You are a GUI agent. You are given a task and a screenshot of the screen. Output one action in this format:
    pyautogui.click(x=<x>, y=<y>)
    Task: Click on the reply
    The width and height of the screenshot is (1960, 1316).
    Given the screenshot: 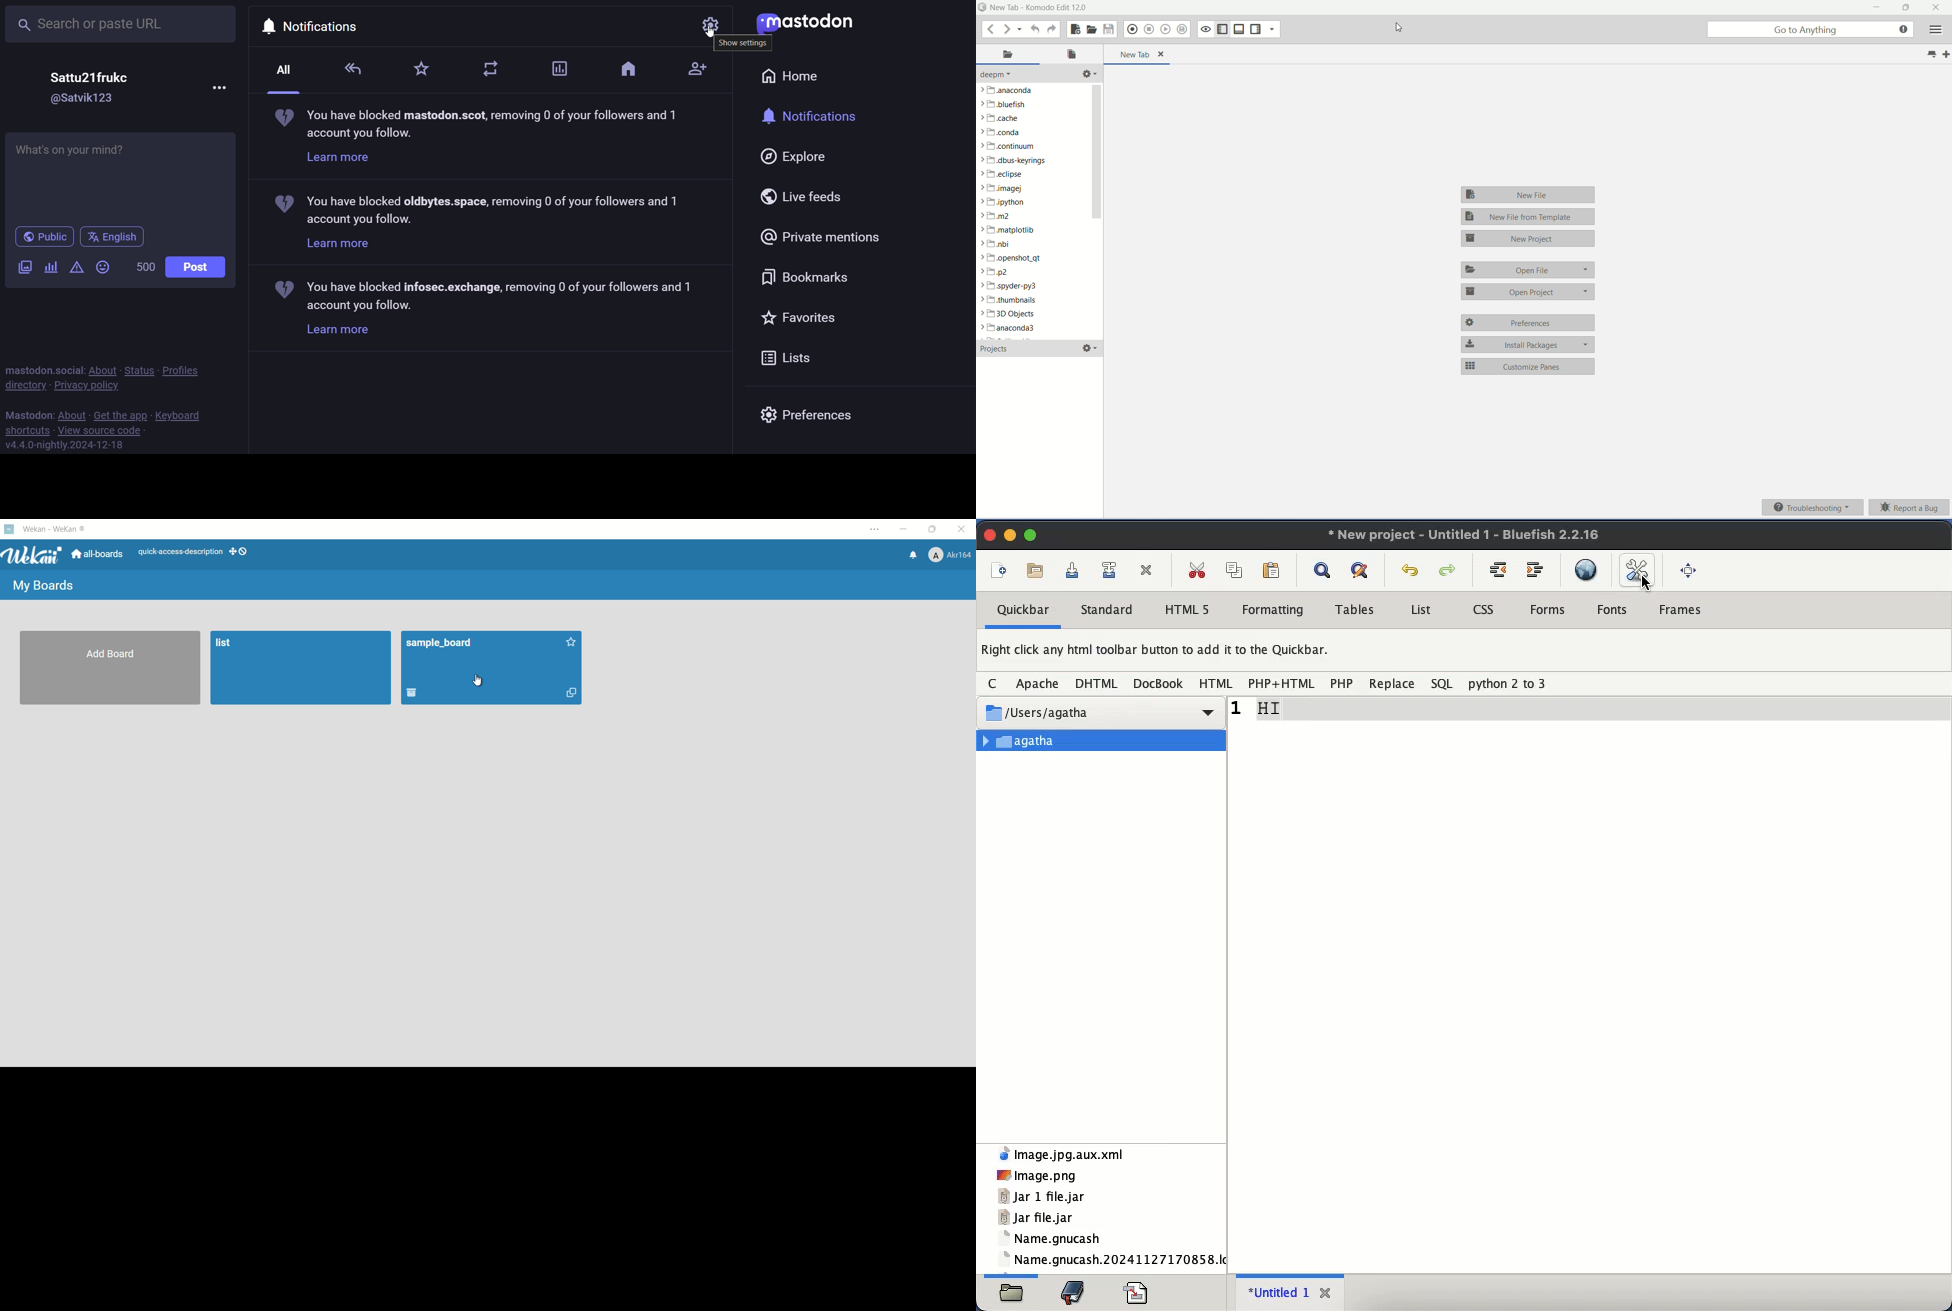 What is the action you would take?
    pyautogui.click(x=354, y=70)
    